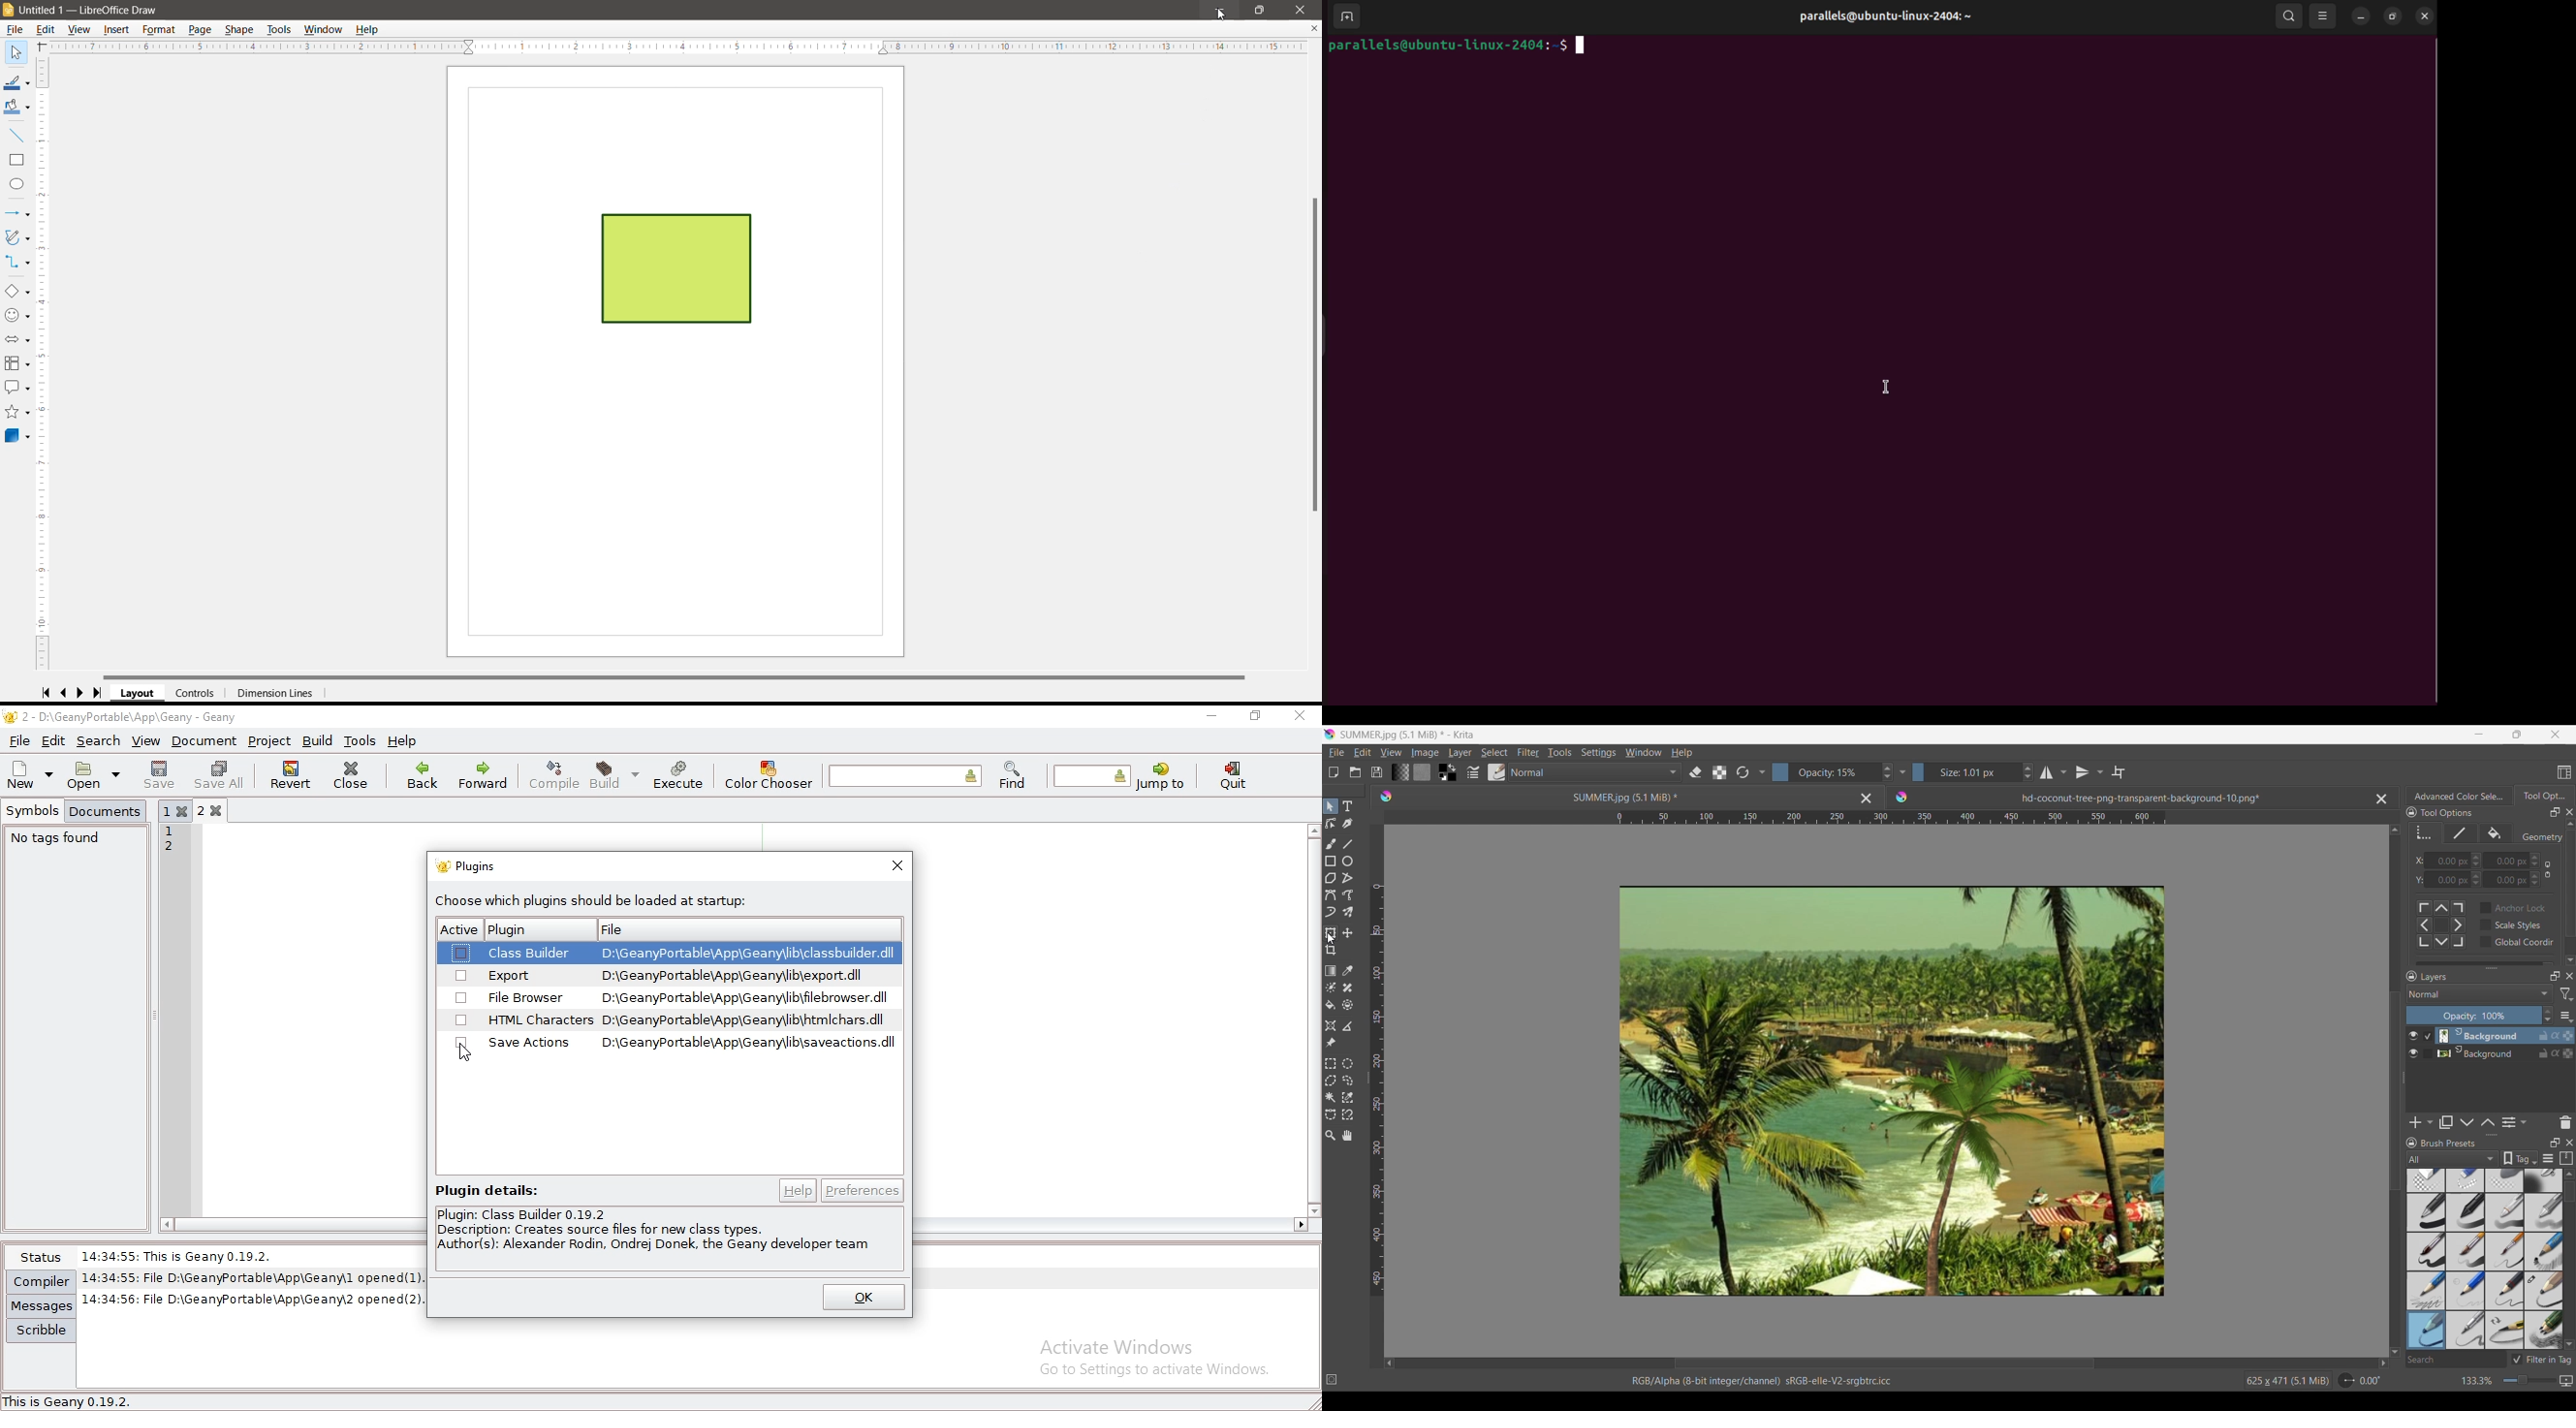 This screenshot has width=2576, height=1428. I want to click on Cursor clicking on Transform tool, so click(1333, 938).